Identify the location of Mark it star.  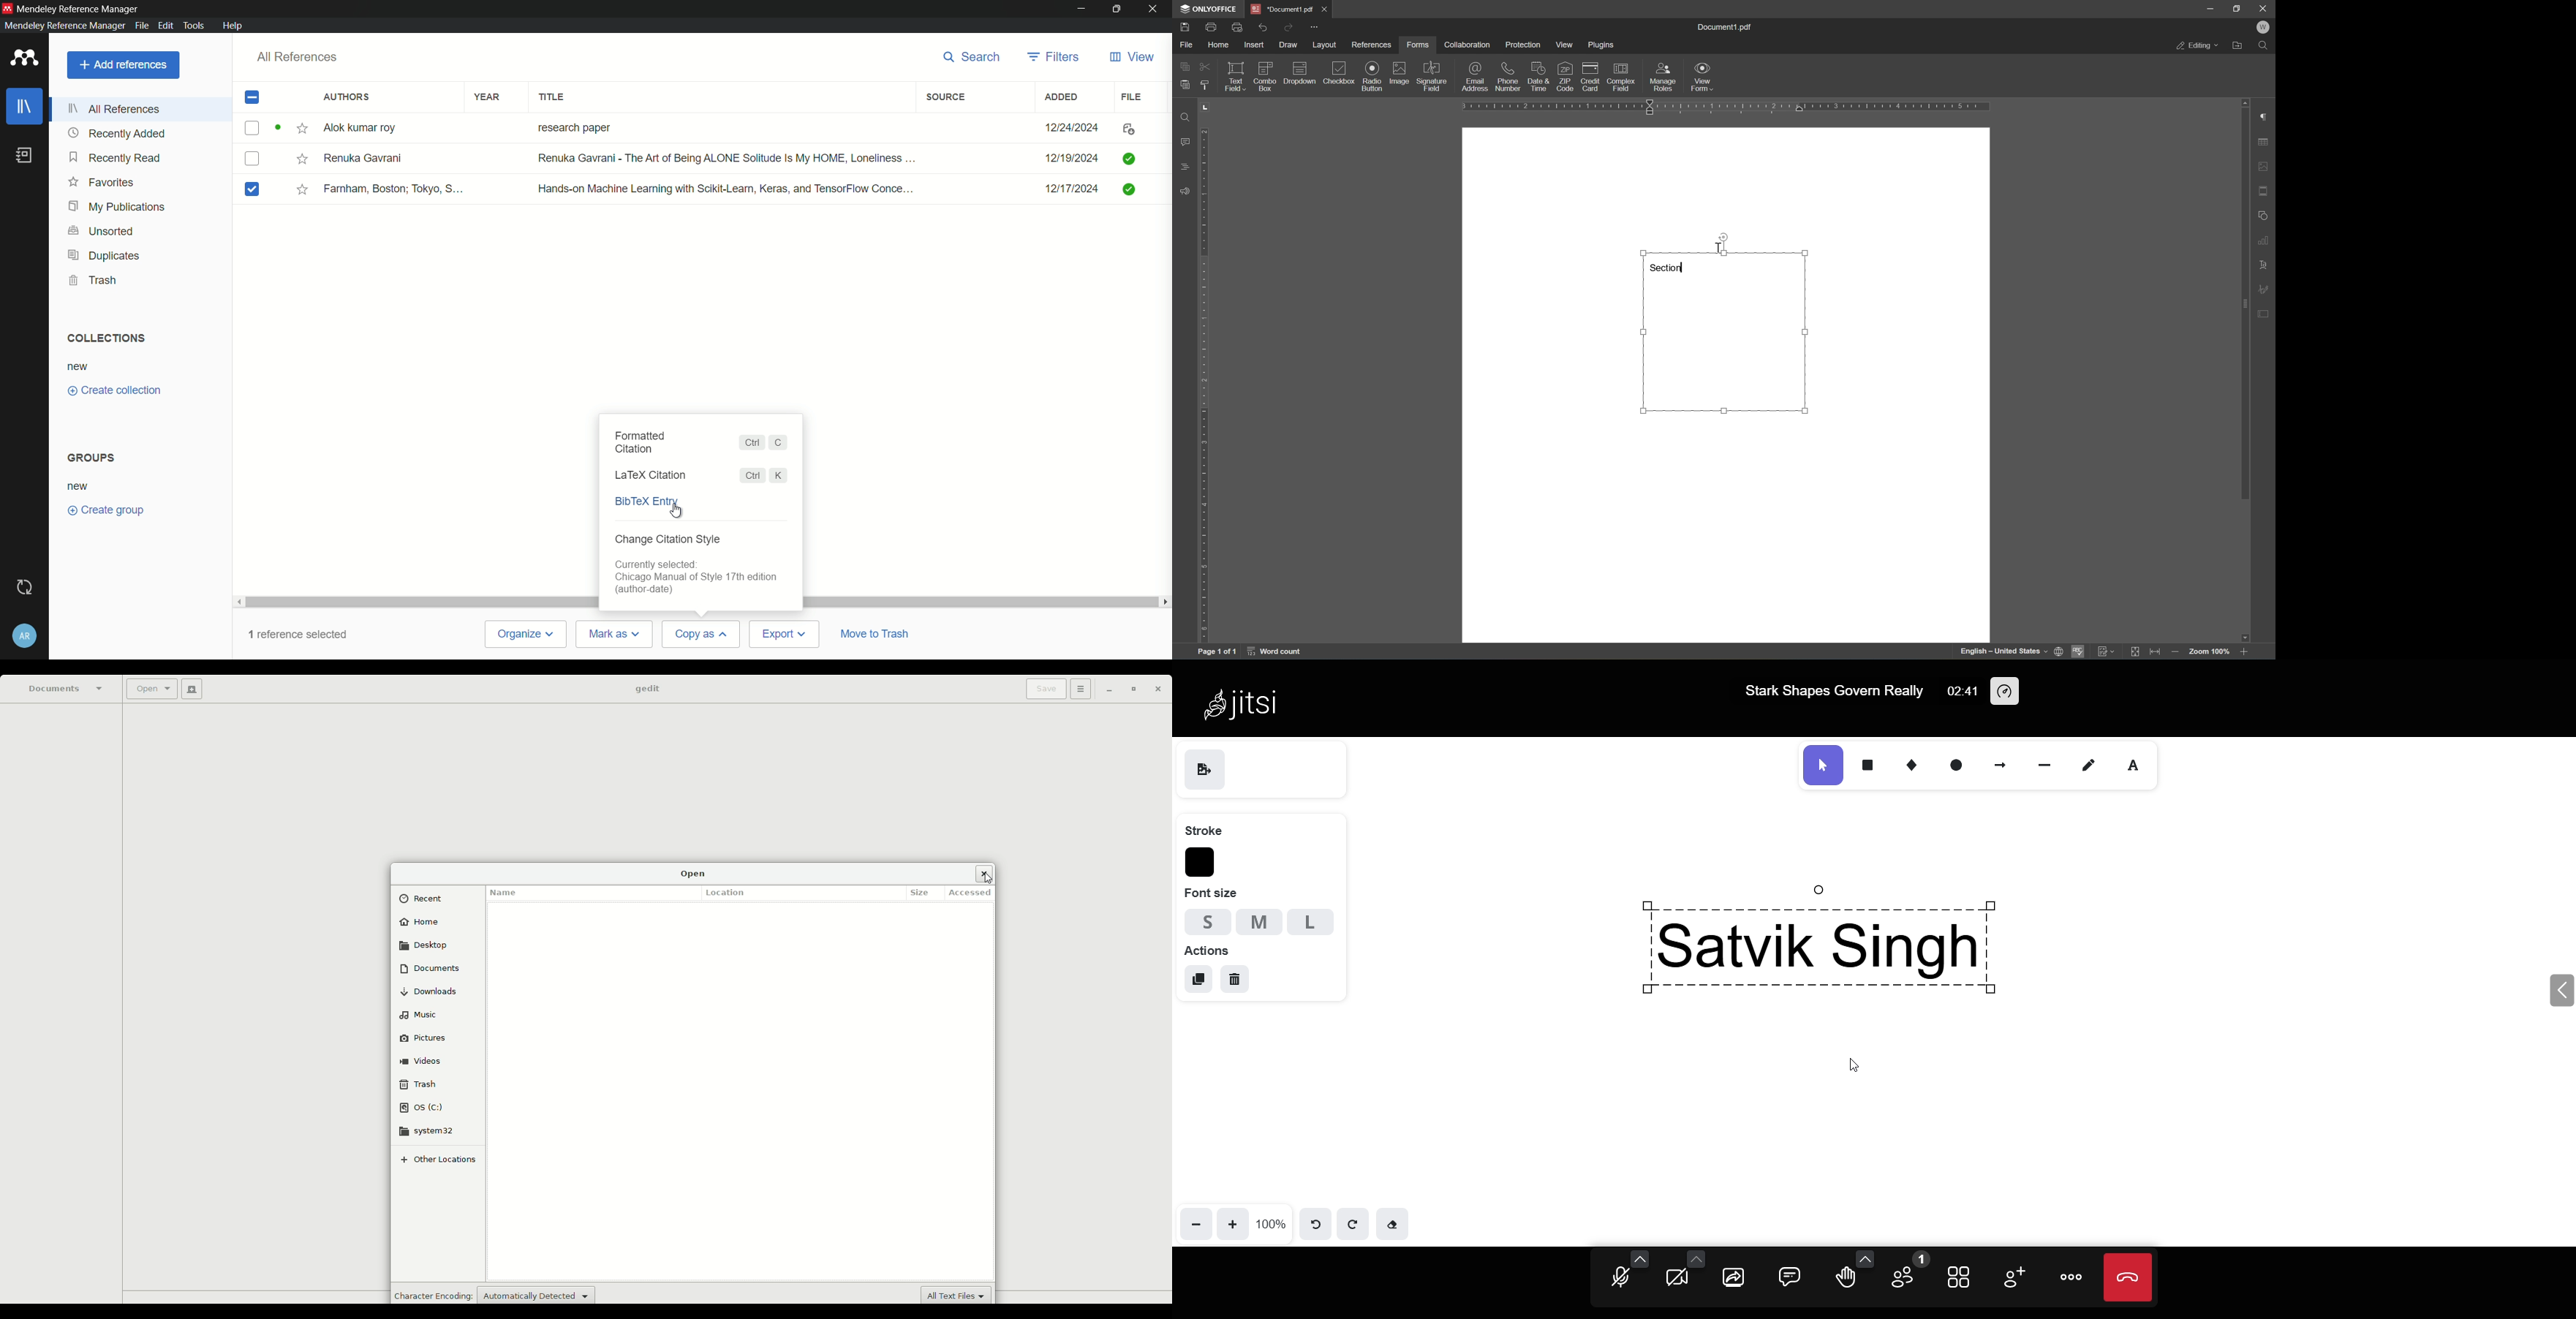
(304, 127).